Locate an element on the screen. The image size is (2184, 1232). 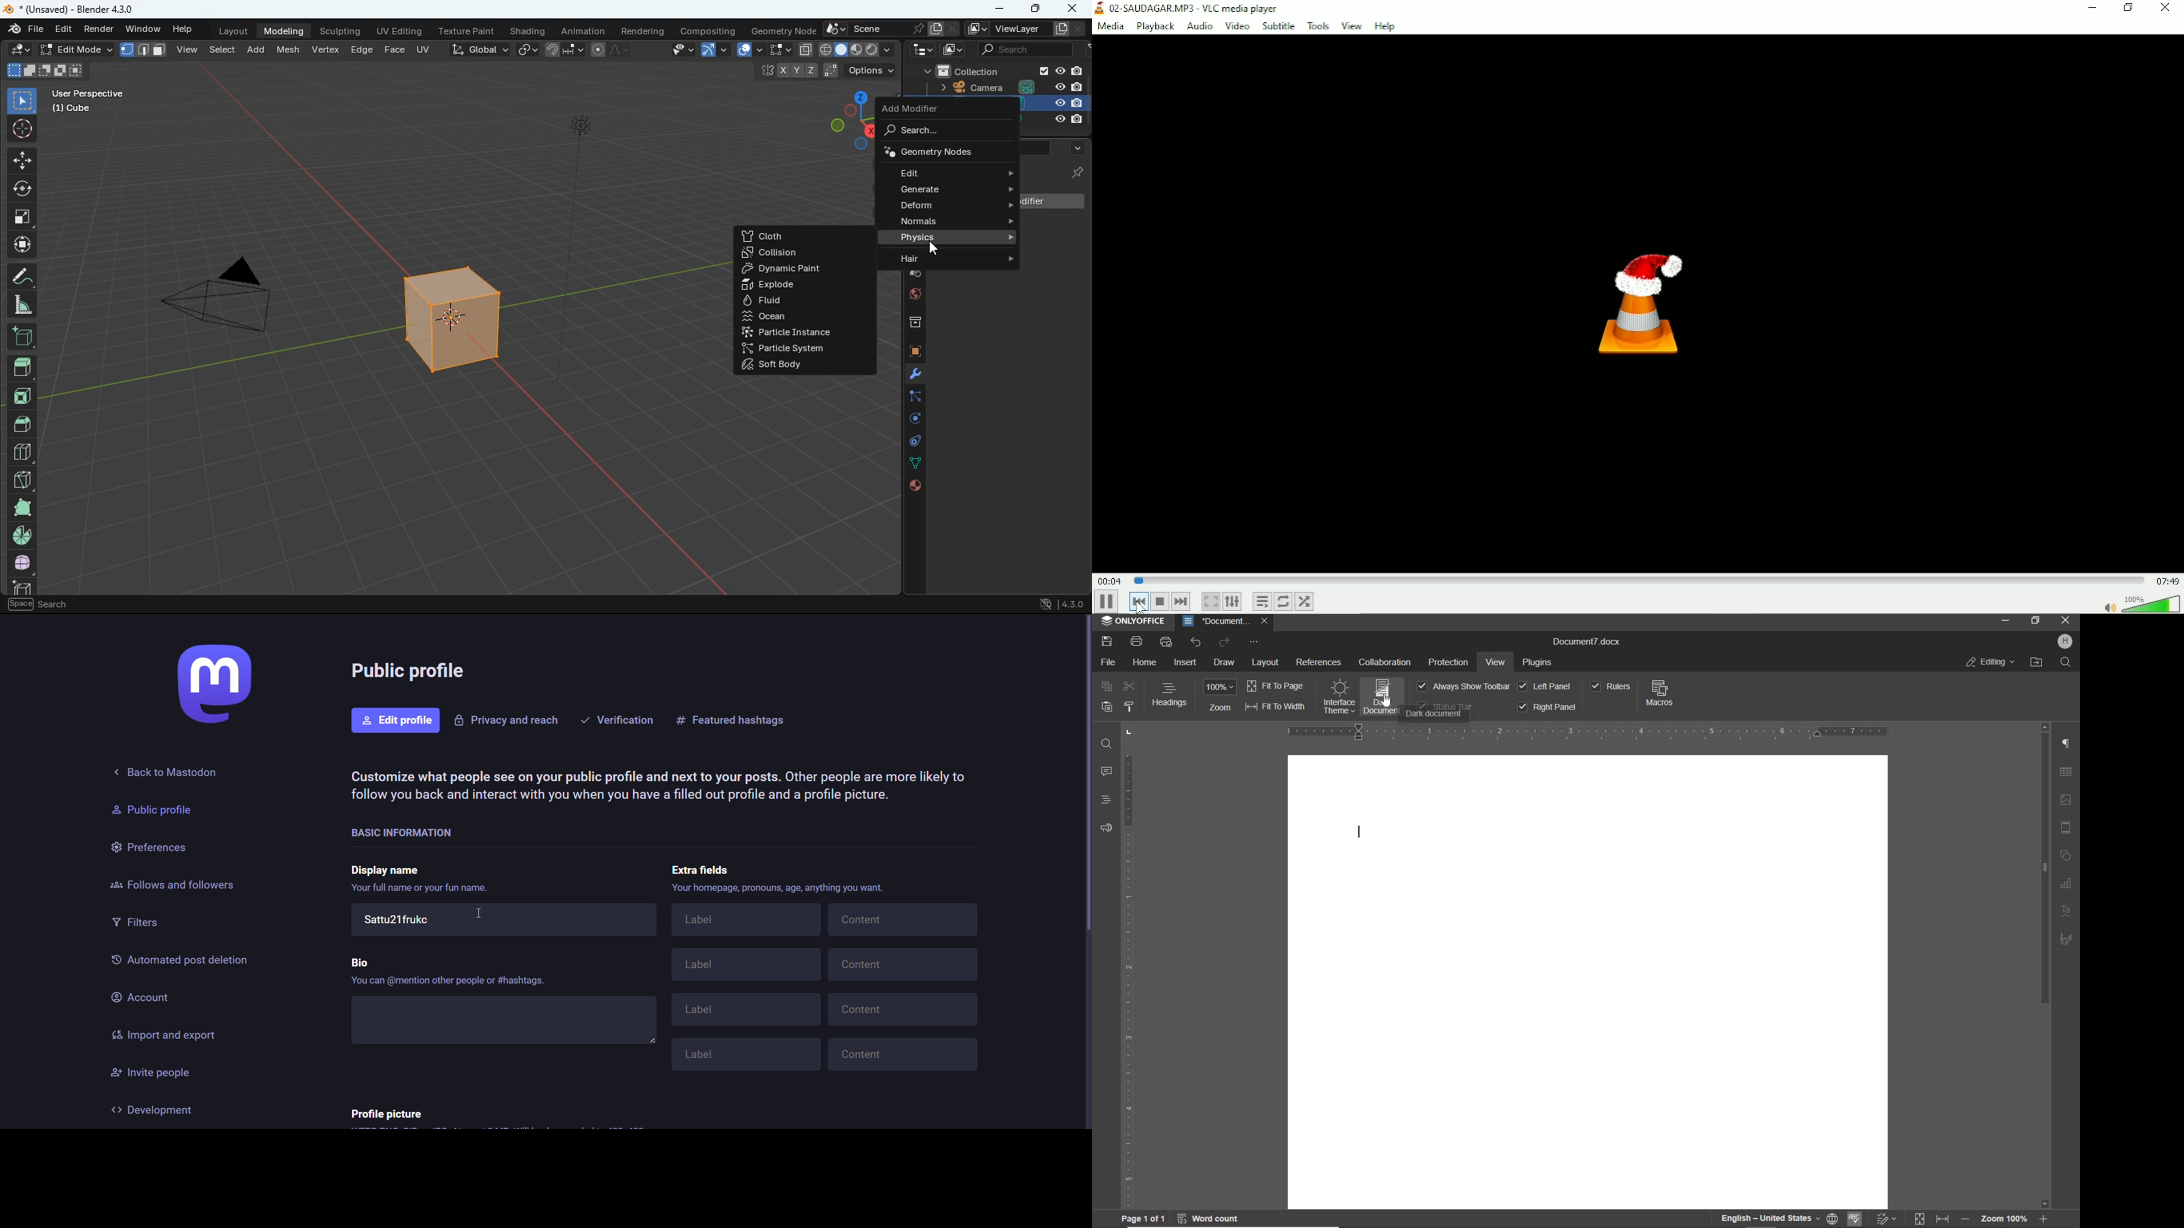
FIT TO PAGE is located at coordinates (1921, 1219).